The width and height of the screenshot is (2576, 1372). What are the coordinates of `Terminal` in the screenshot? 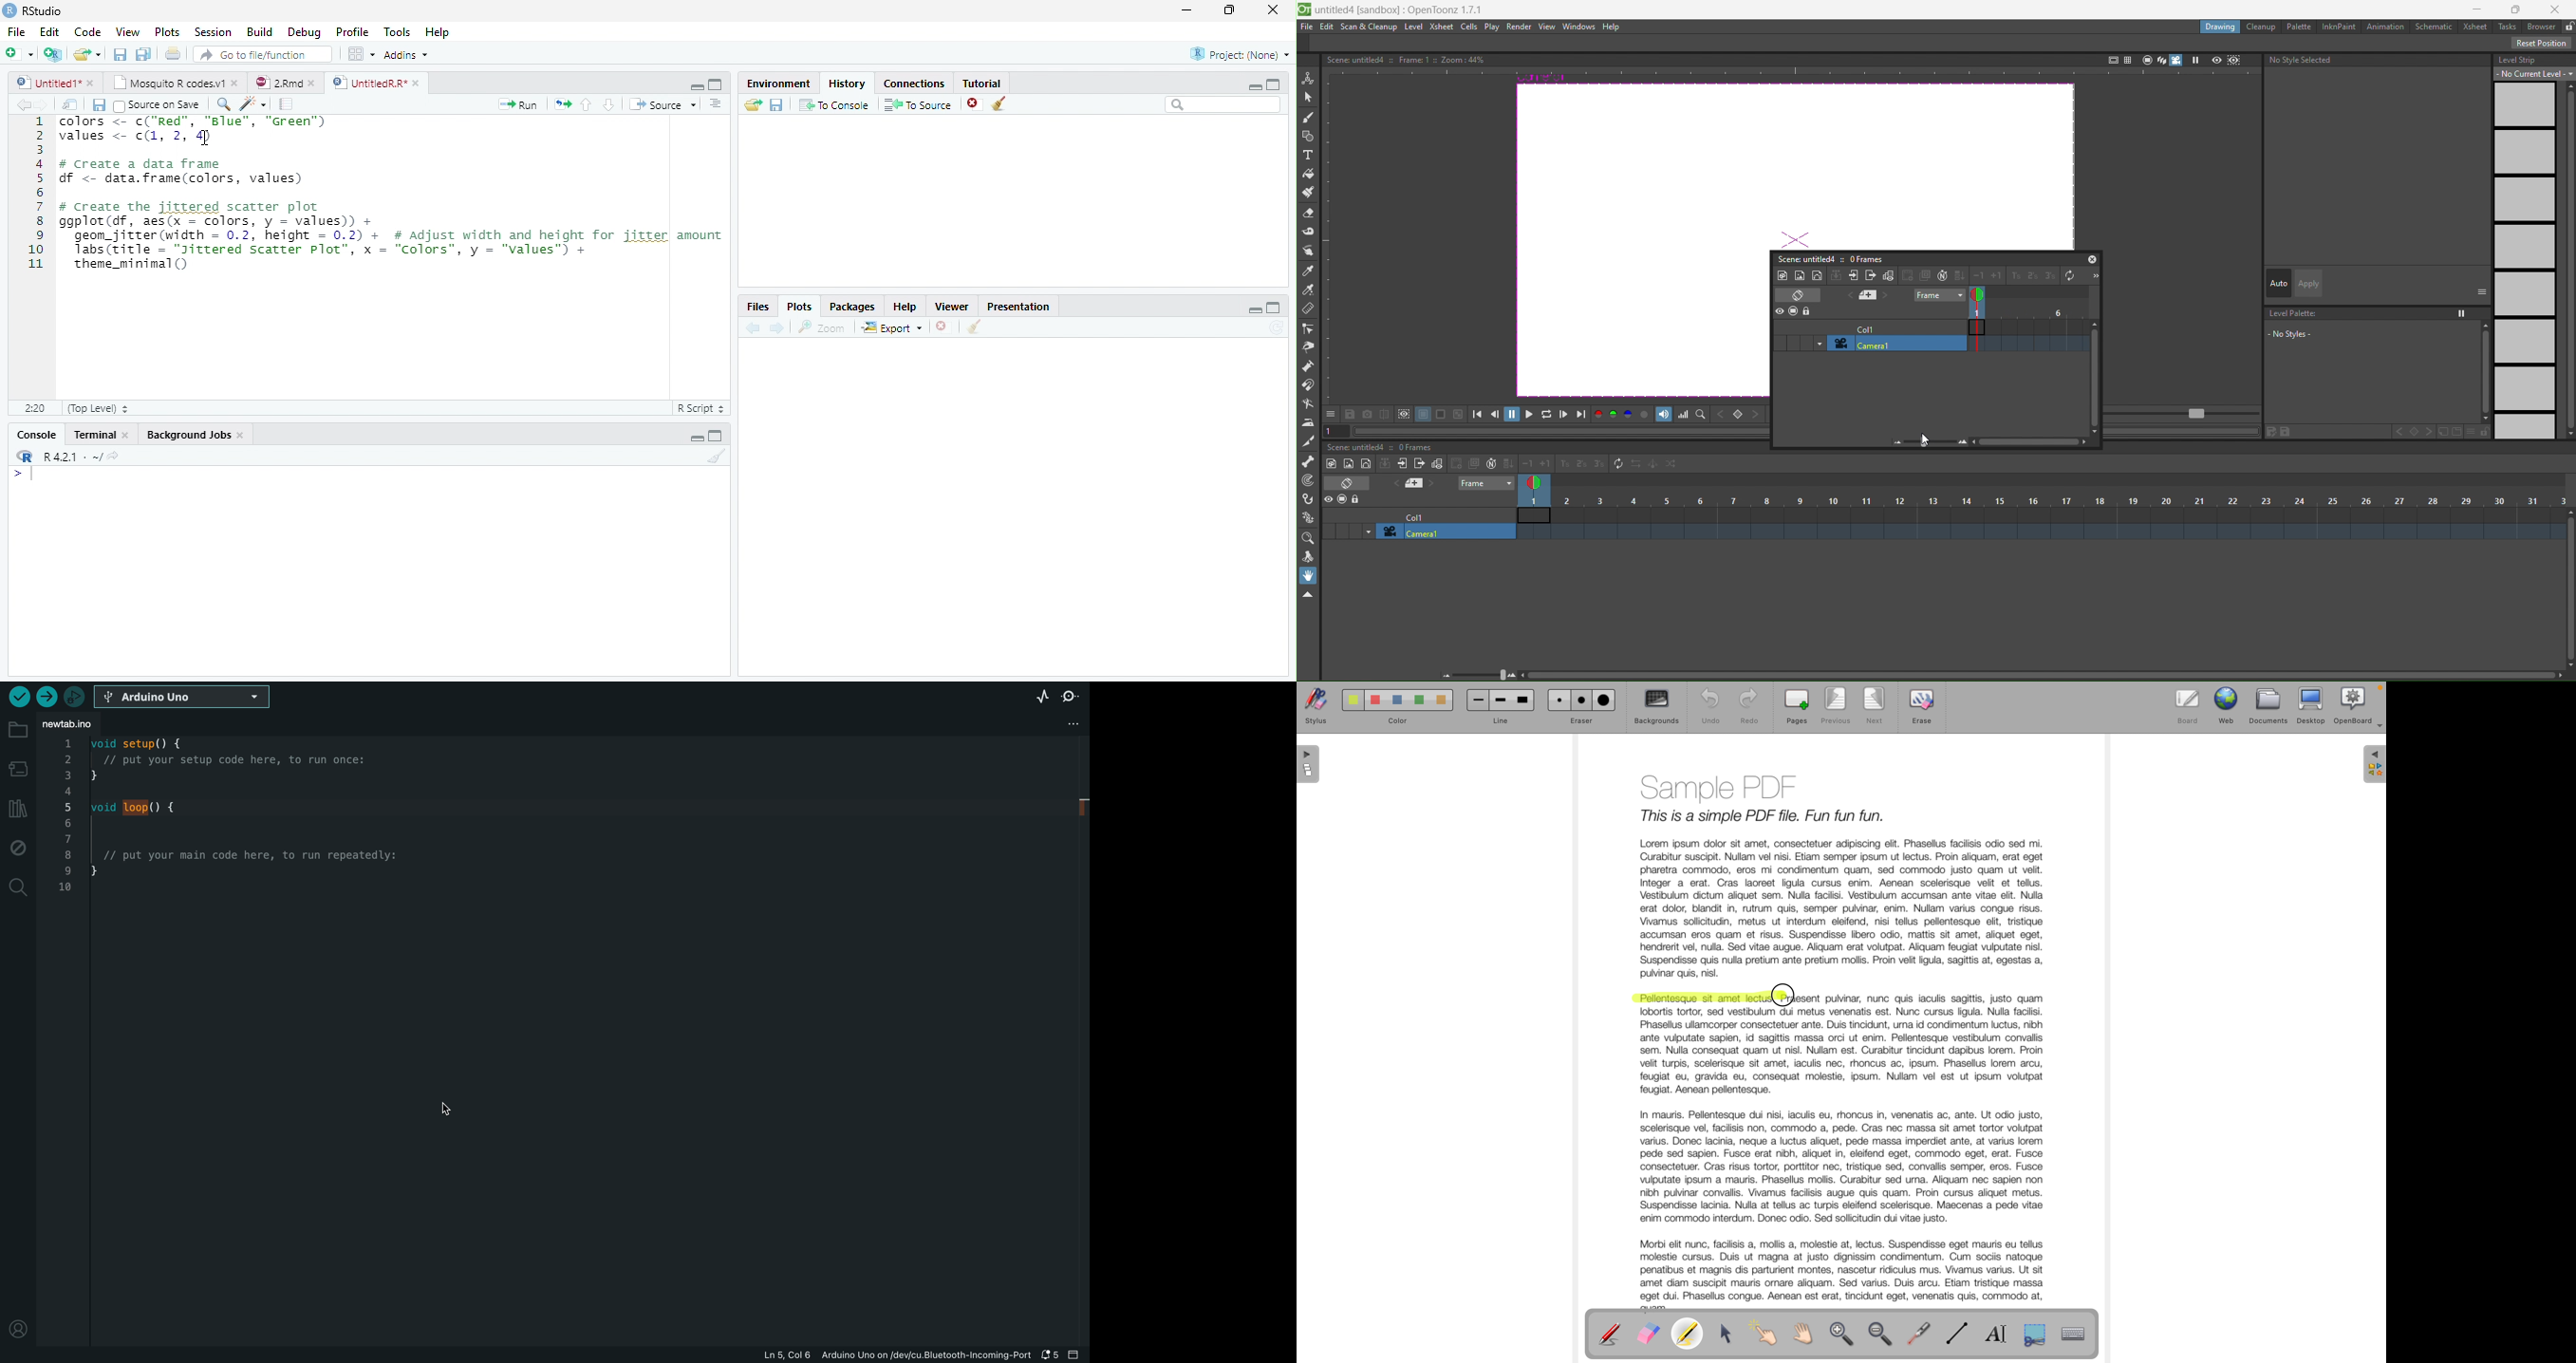 It's located at (94, 435).